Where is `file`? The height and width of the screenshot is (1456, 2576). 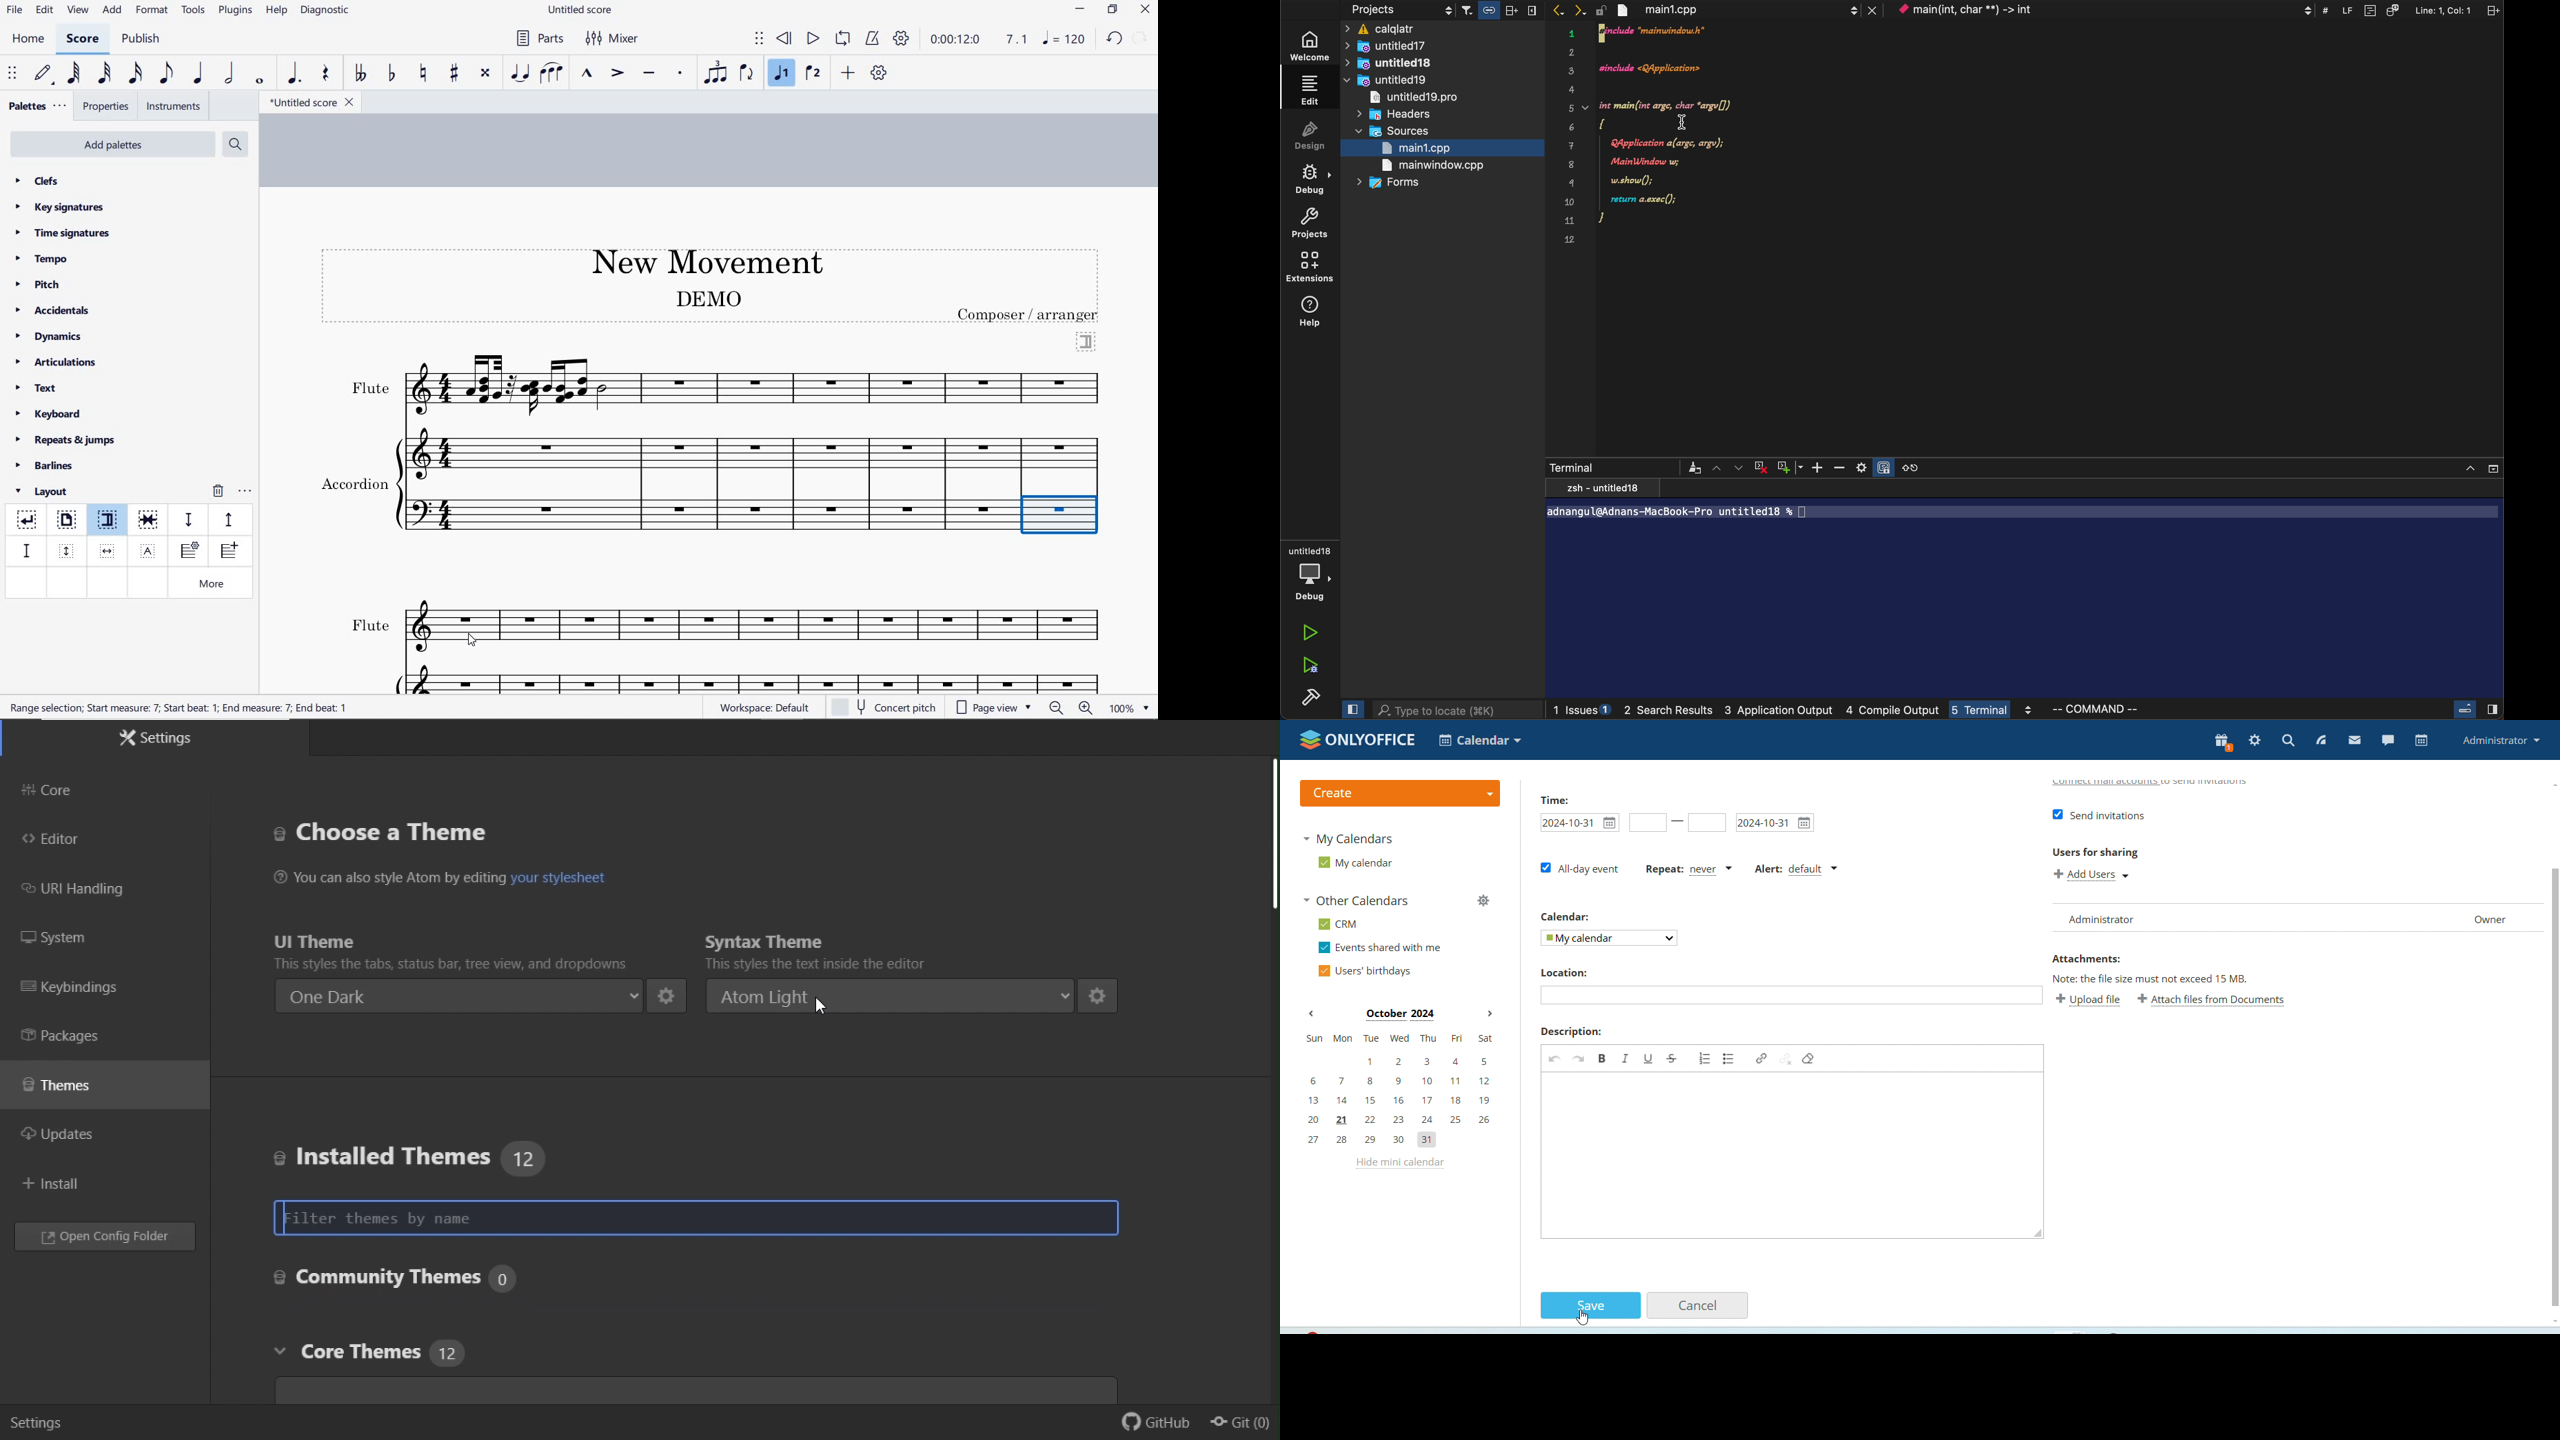
file is located at coordinates (14, 12).